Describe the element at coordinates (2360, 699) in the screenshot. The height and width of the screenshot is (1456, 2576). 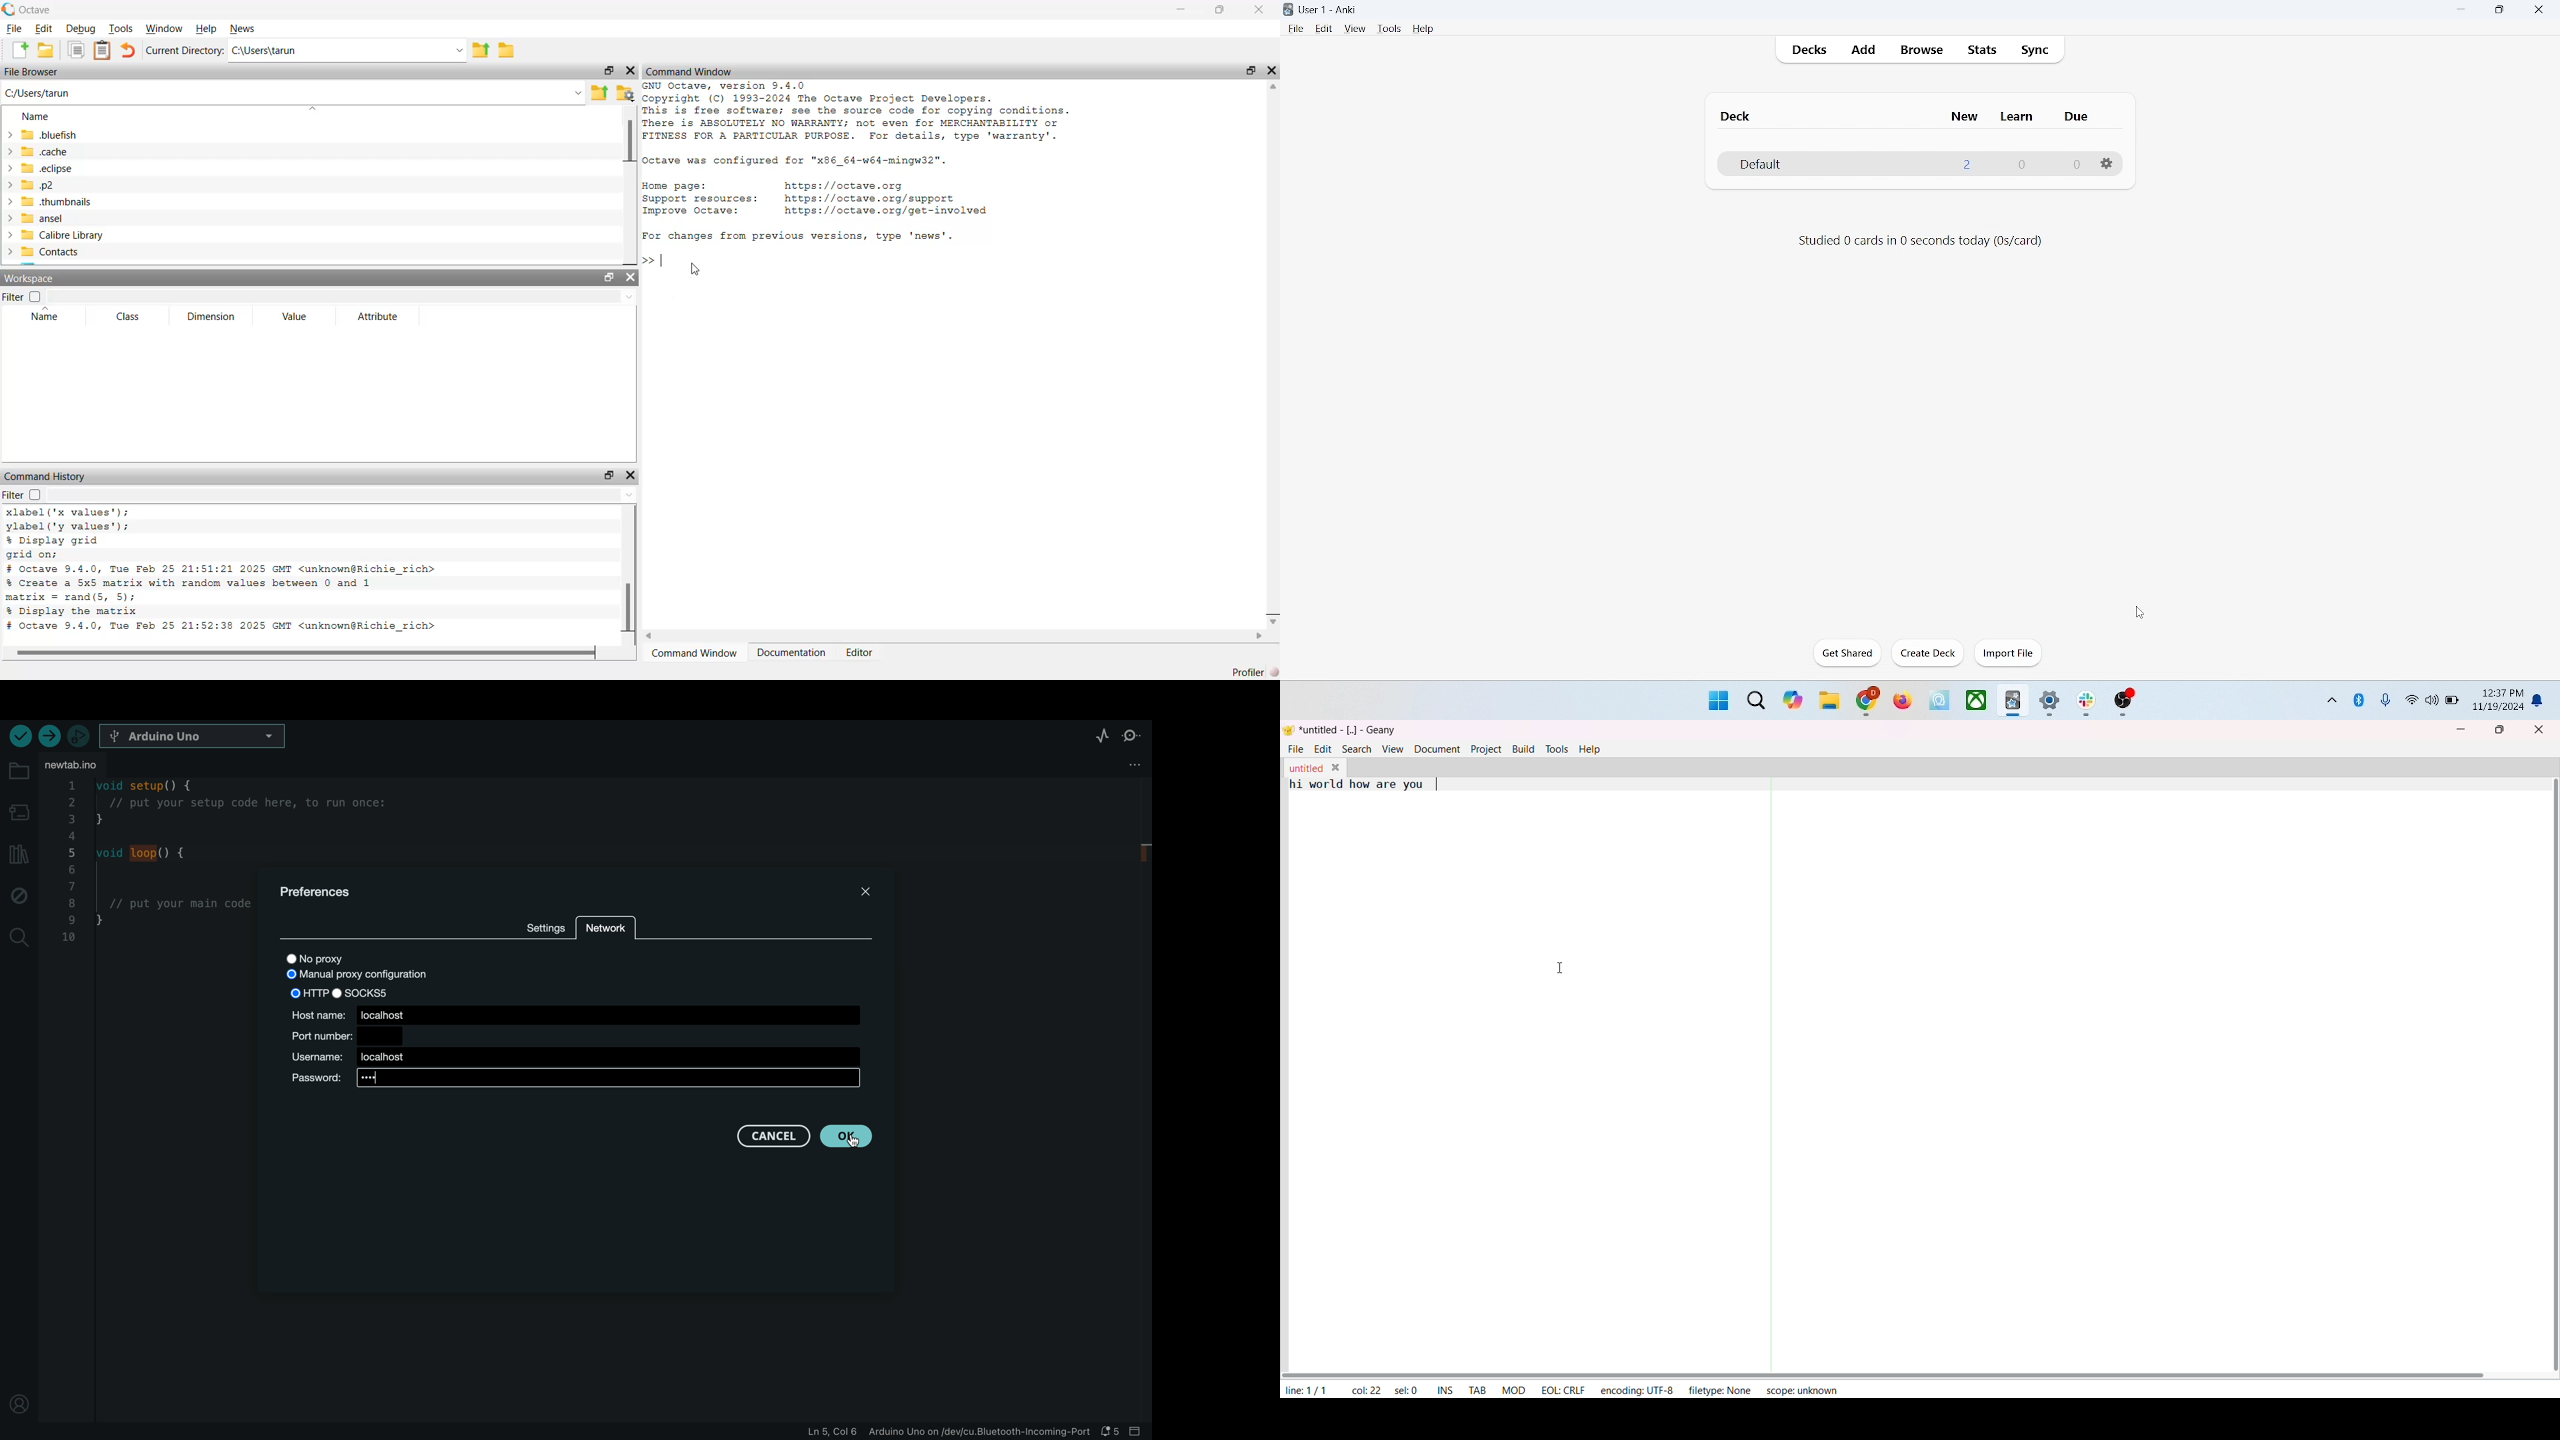
I see `bluetooth` at that location.